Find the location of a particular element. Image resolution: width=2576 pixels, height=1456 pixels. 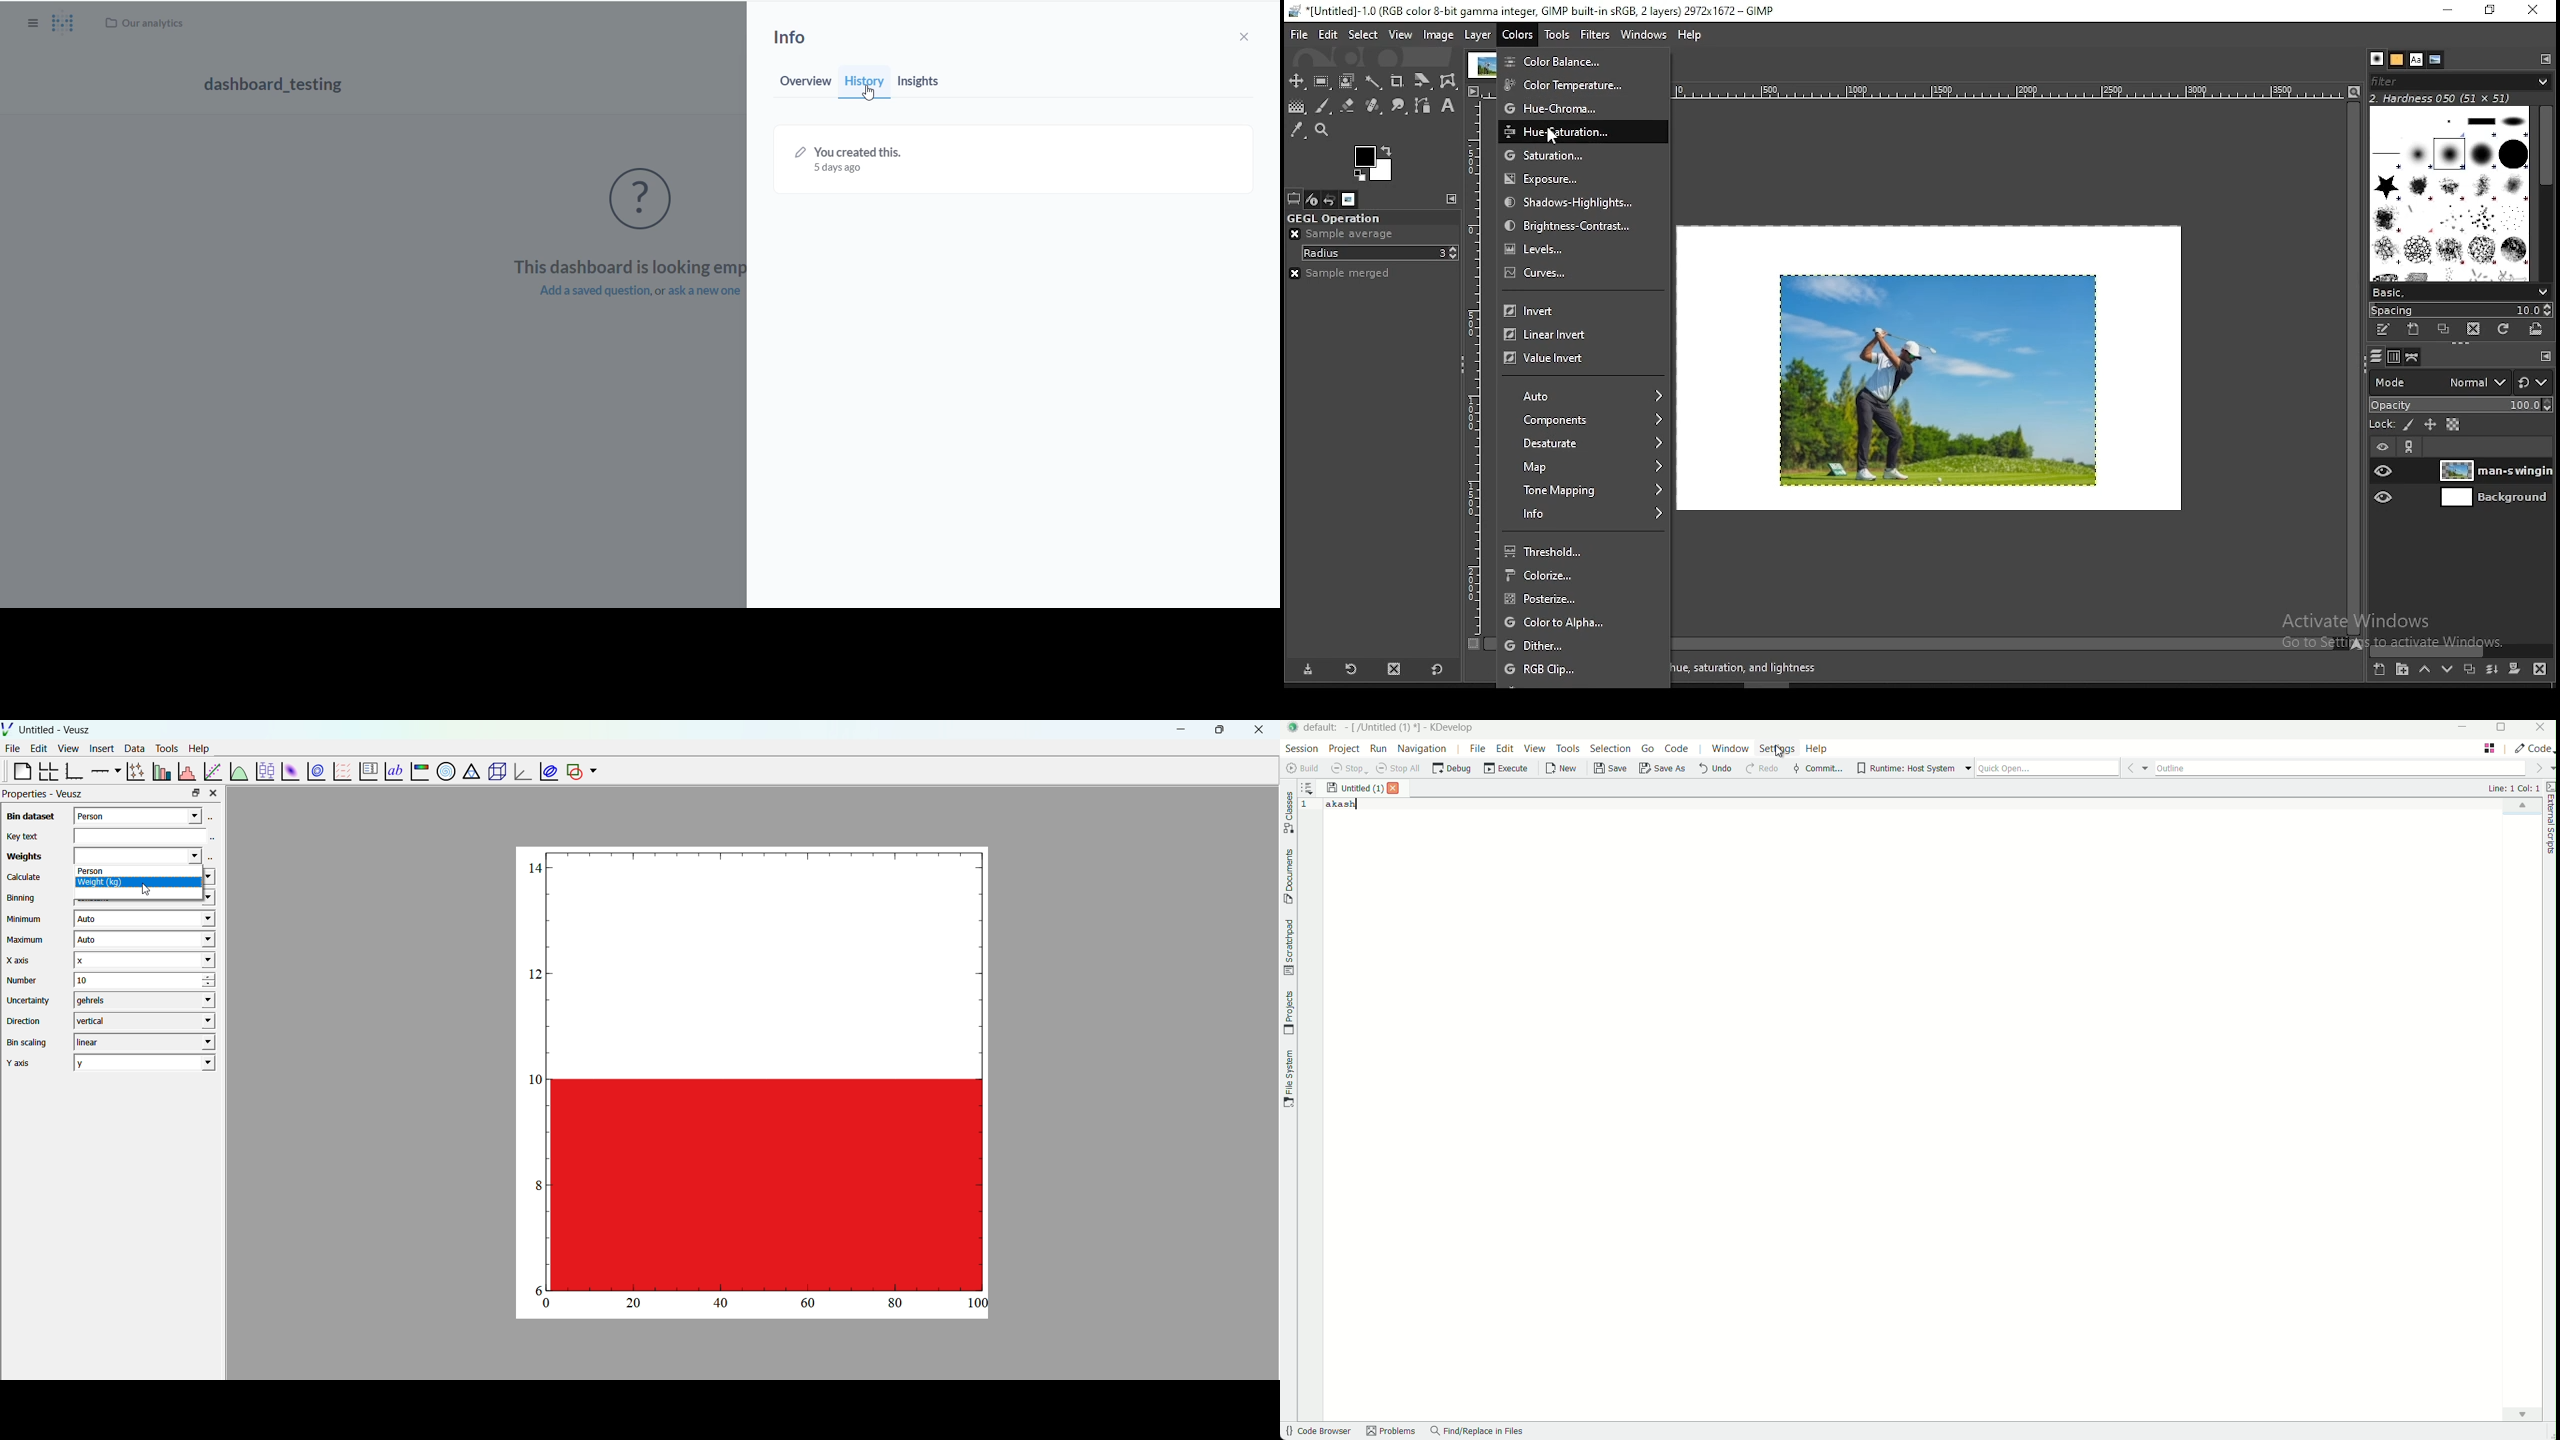

close property bar is located at coordinates (215, 793).